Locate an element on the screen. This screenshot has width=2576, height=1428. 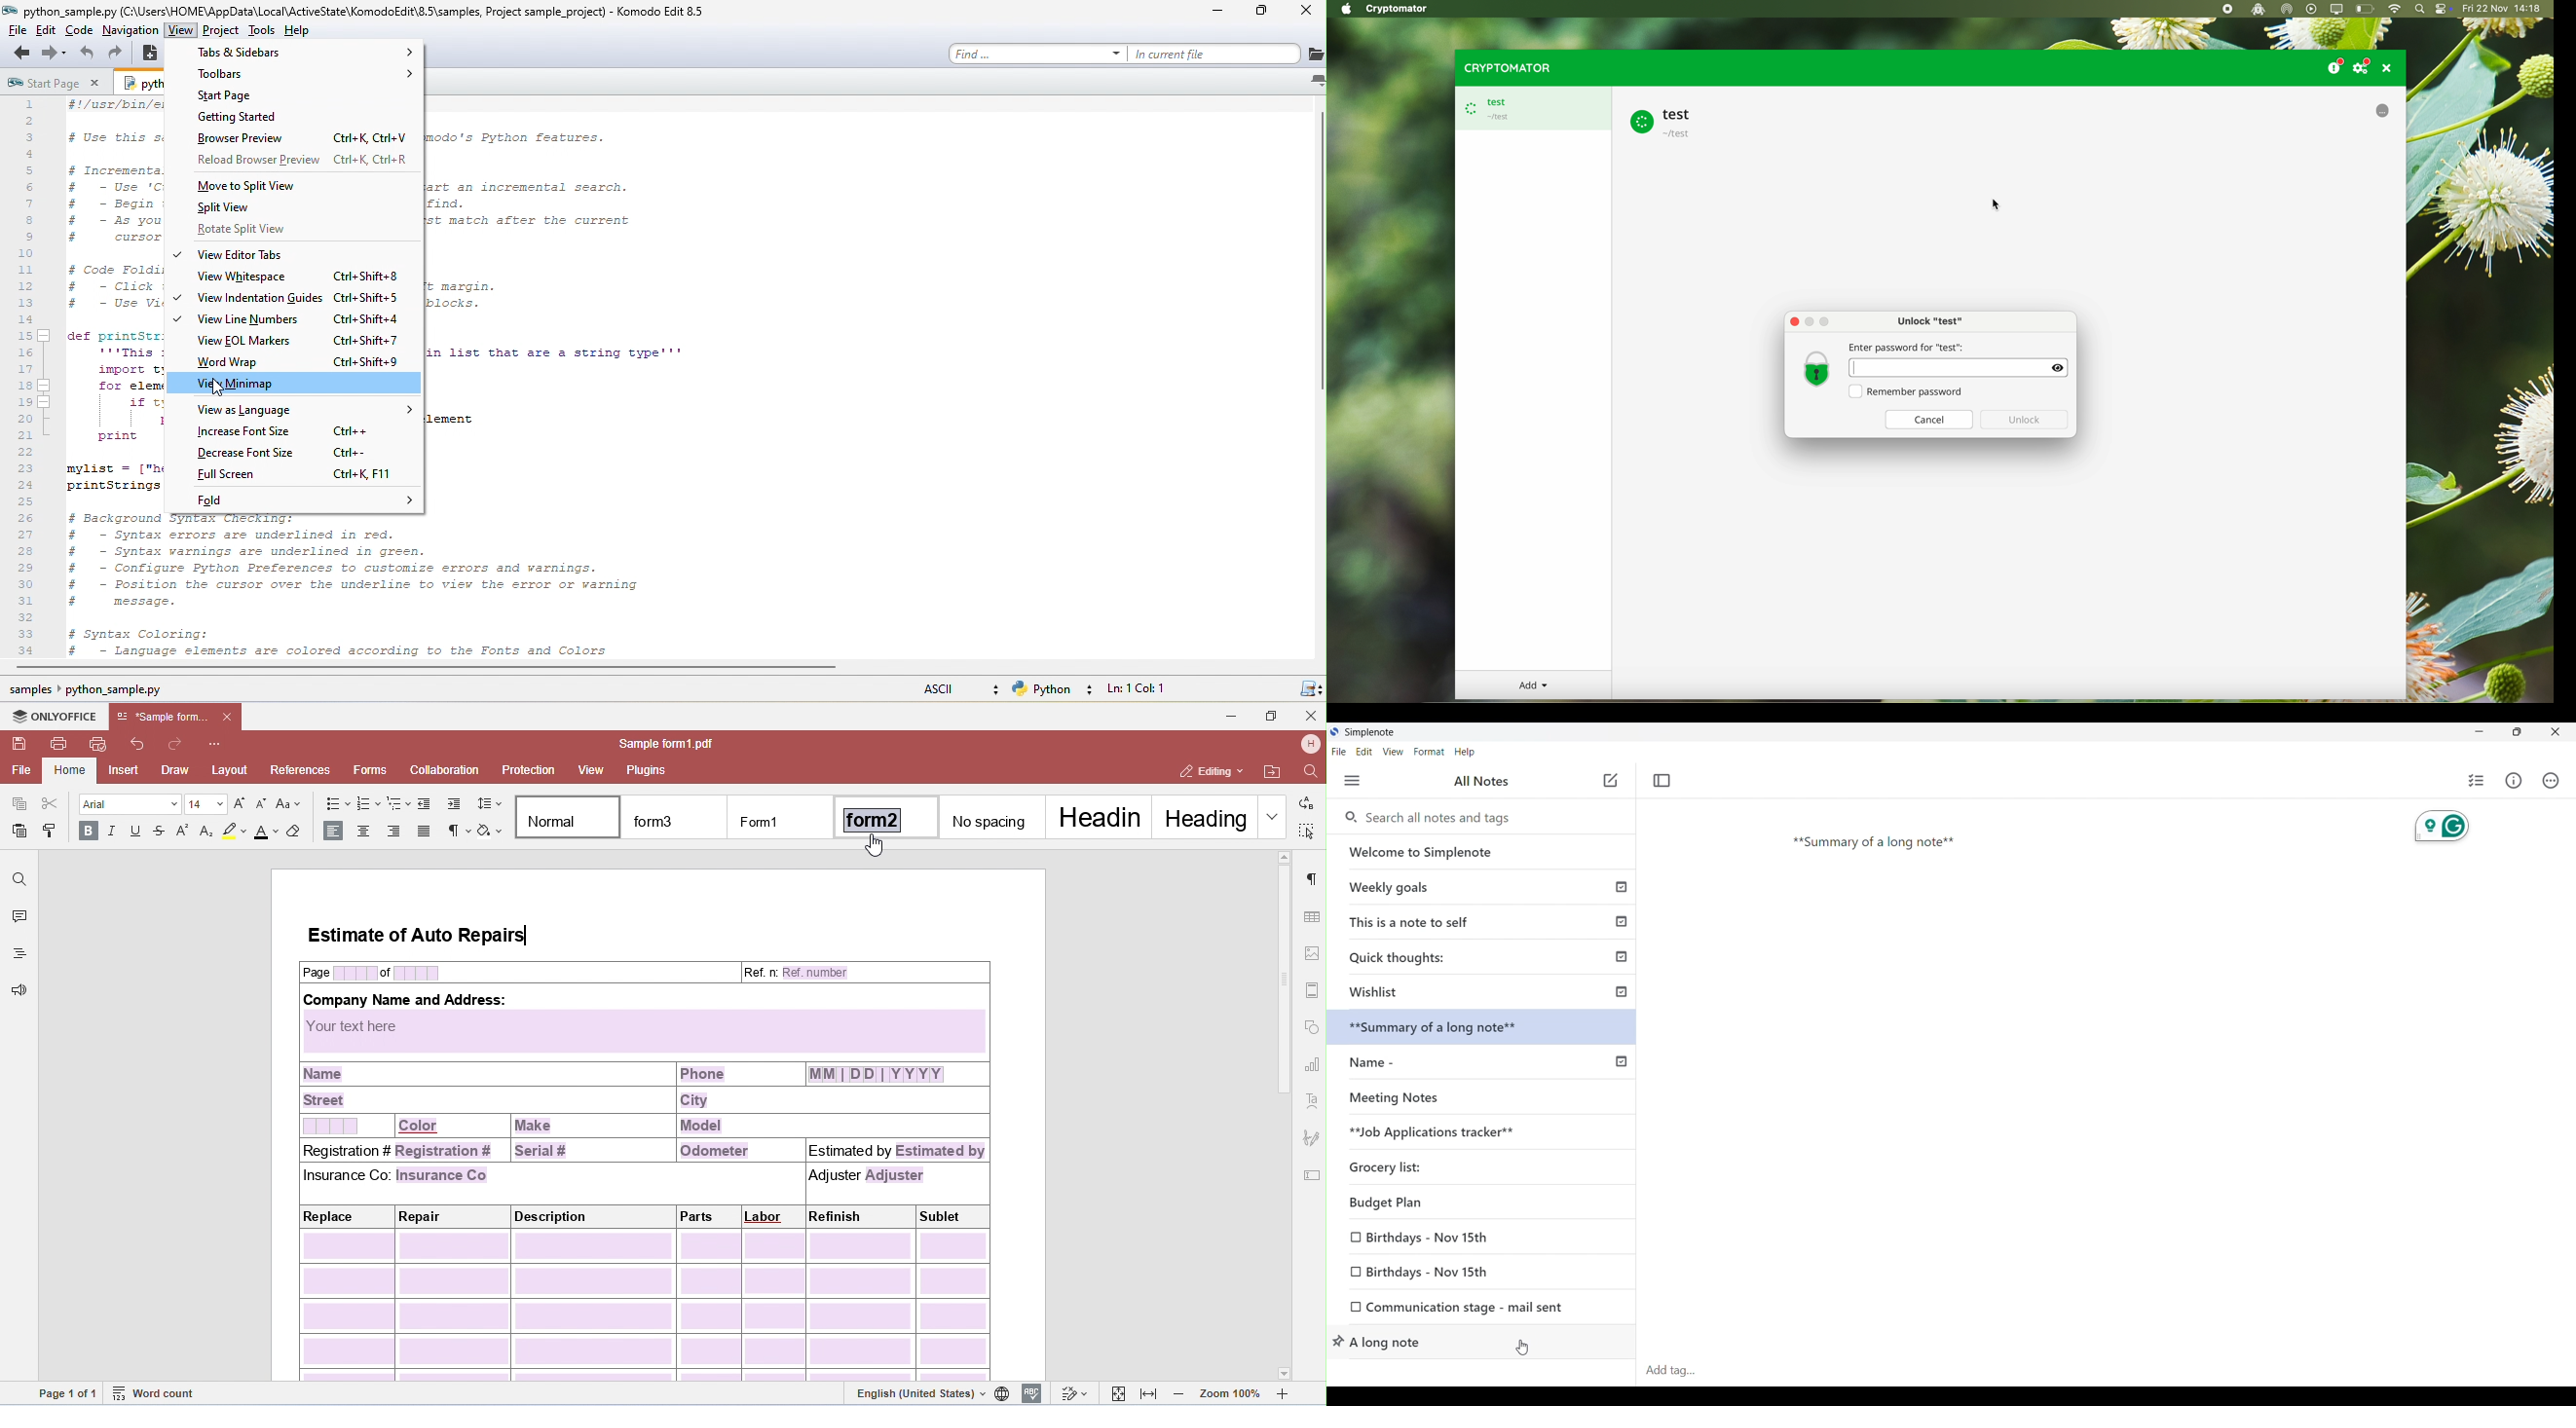
Minimize  is located at coordinates (1812, 322).